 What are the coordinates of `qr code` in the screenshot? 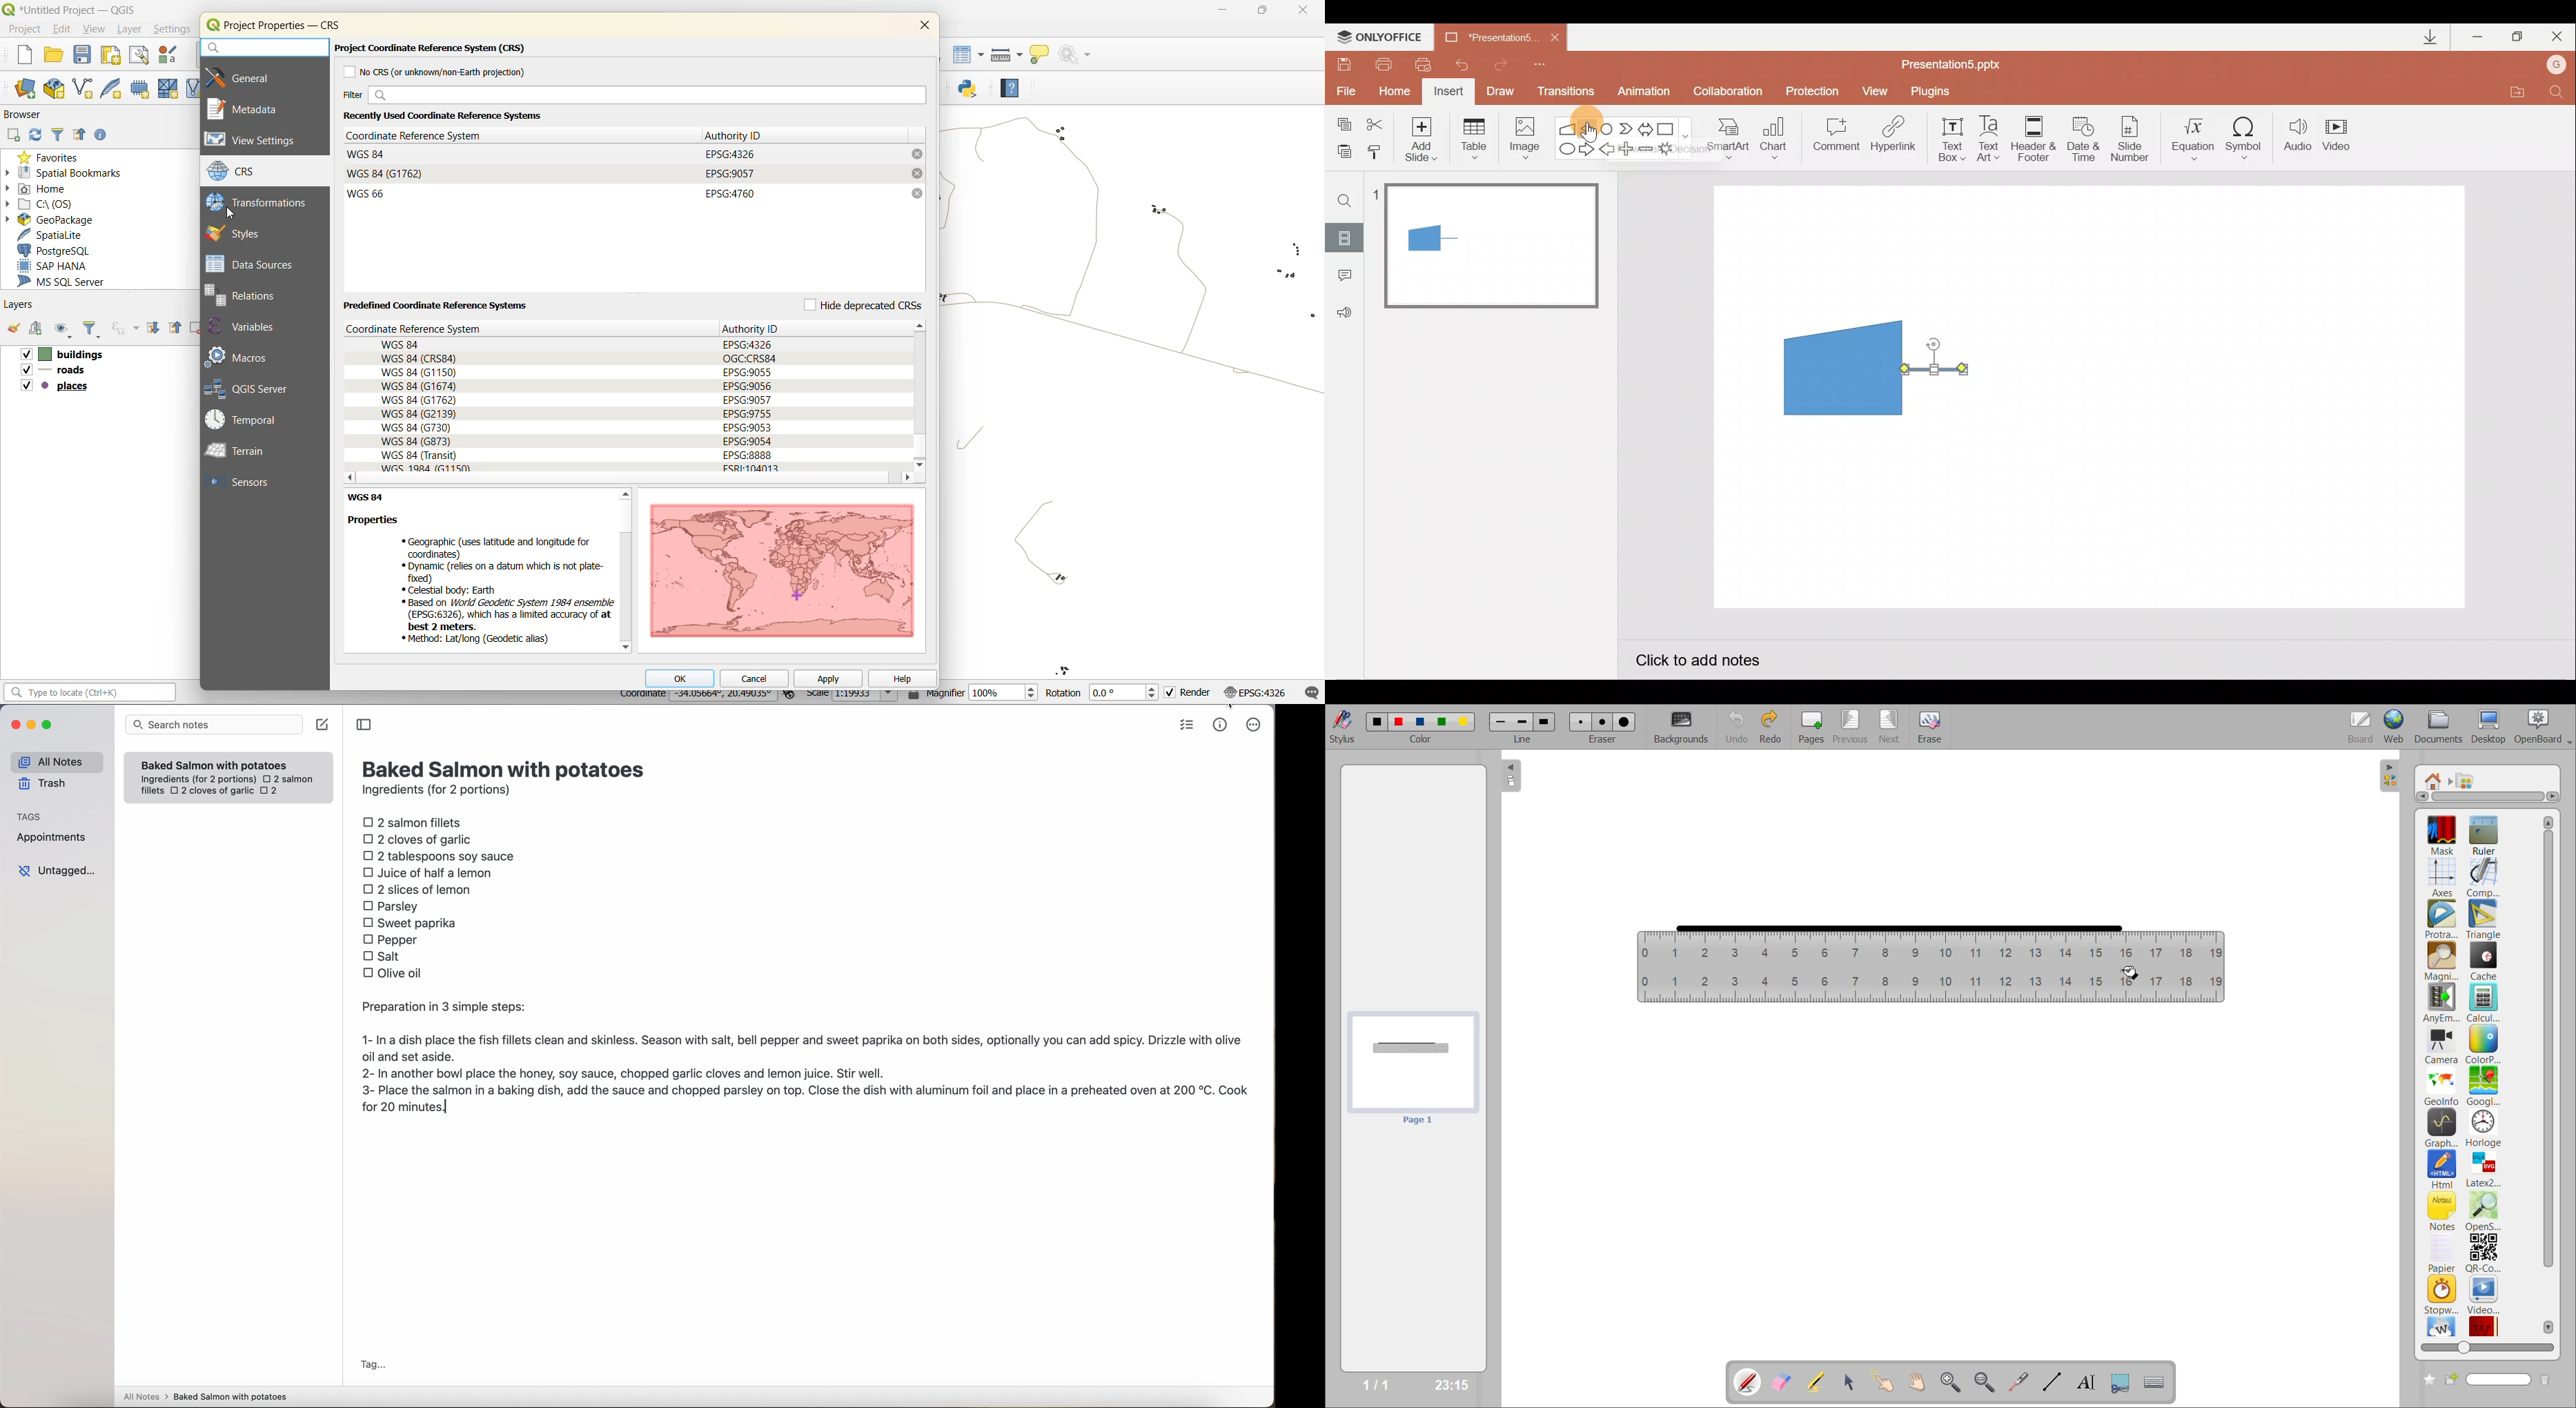 It's located at (2484, 1254).